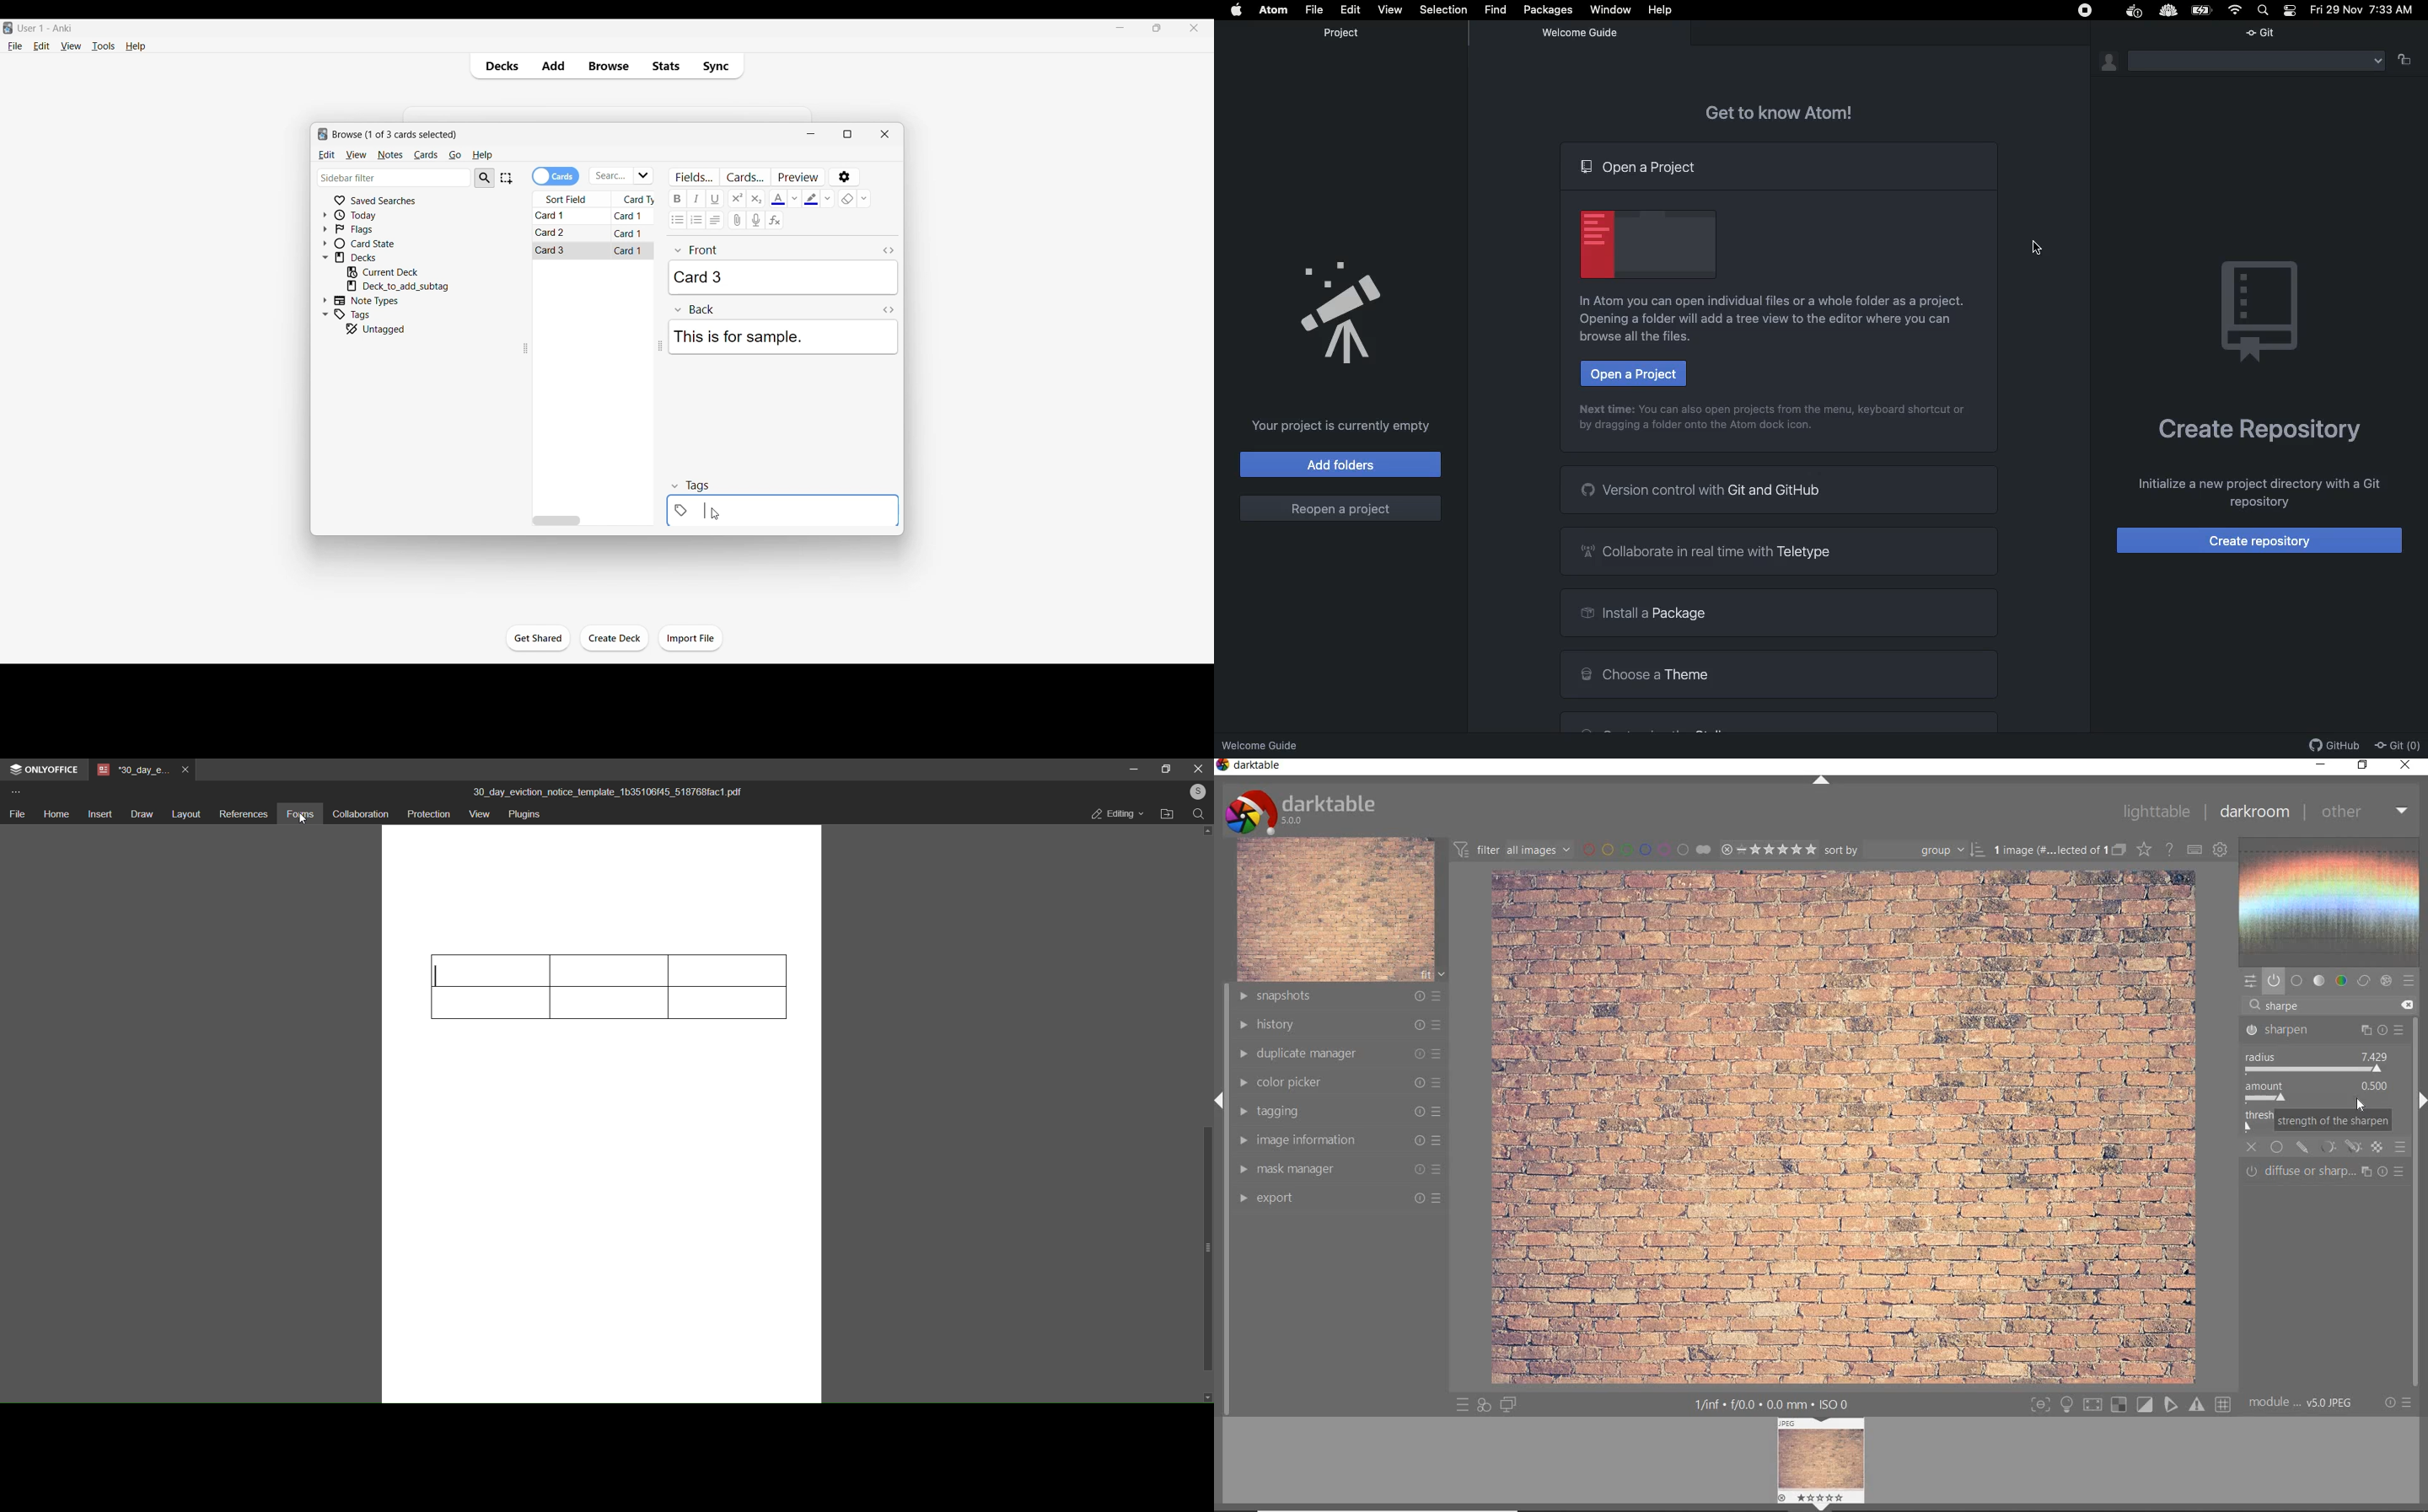 The width and height of the screenshot is (2436, 1512). What do you see at coordinates (375, 257) in the screenshot?
I see `Click to go to decks` at bounding box center [375, 257].